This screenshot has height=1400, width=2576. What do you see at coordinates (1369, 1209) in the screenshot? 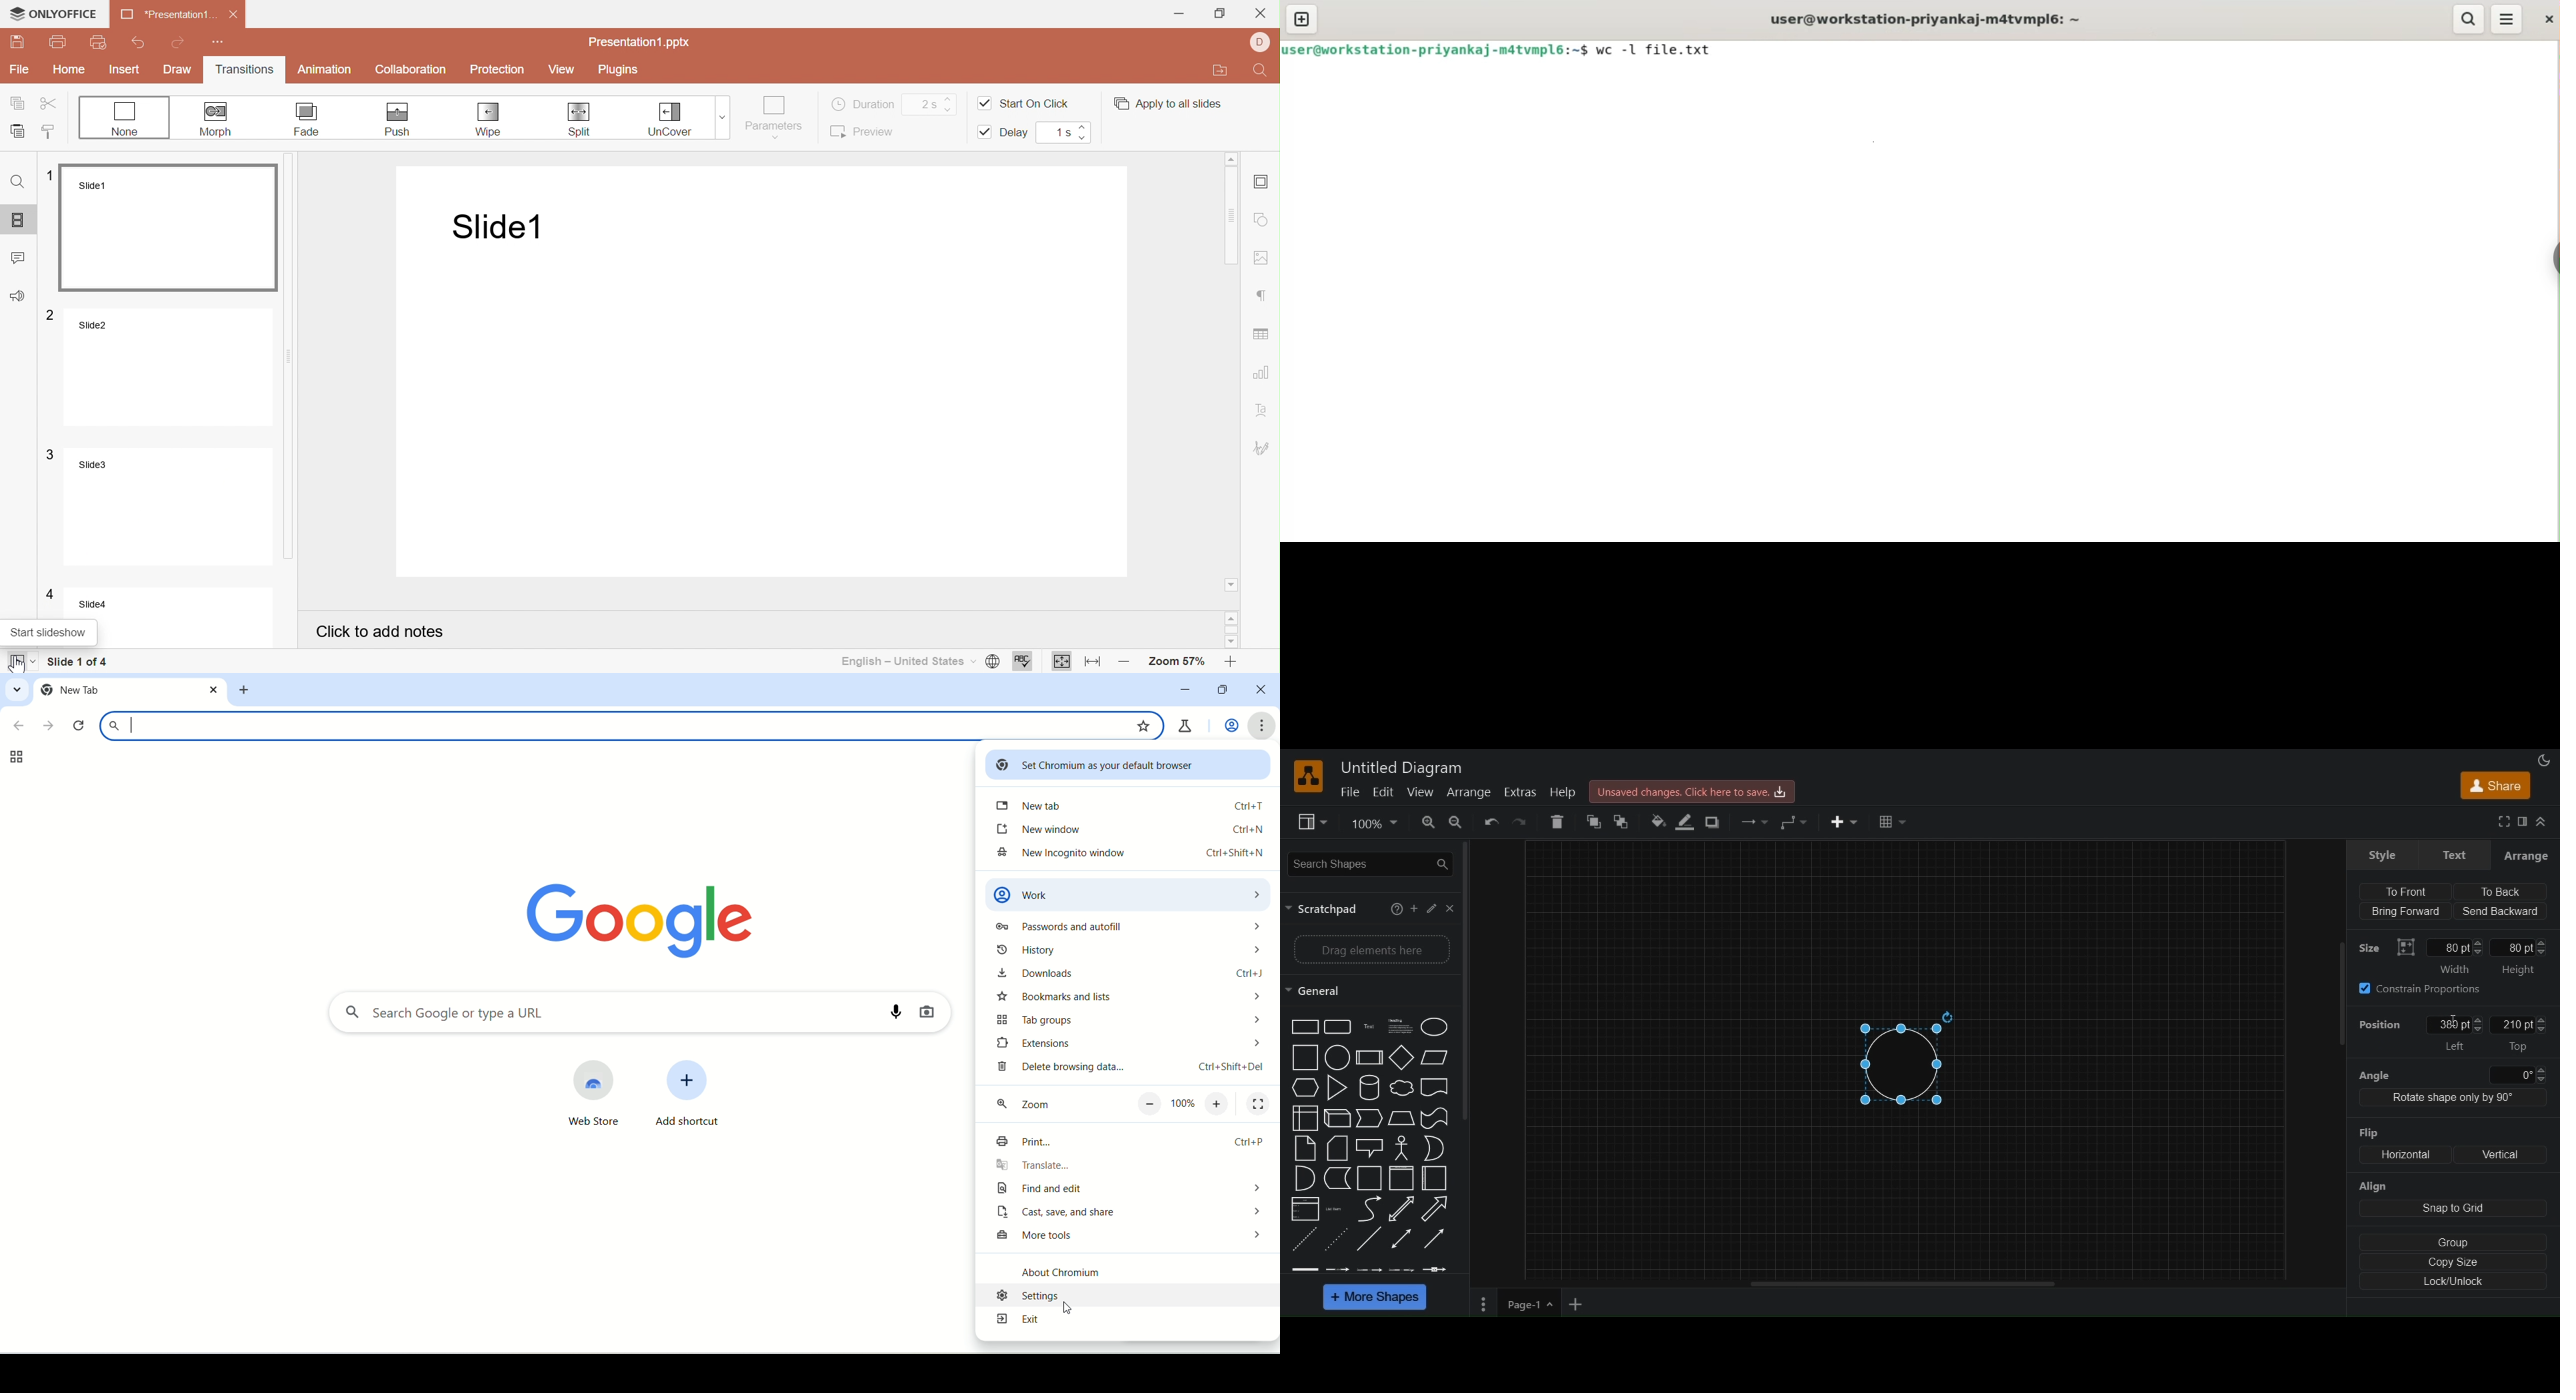
I see `Curve line` at bounding box center [1369, 1209].